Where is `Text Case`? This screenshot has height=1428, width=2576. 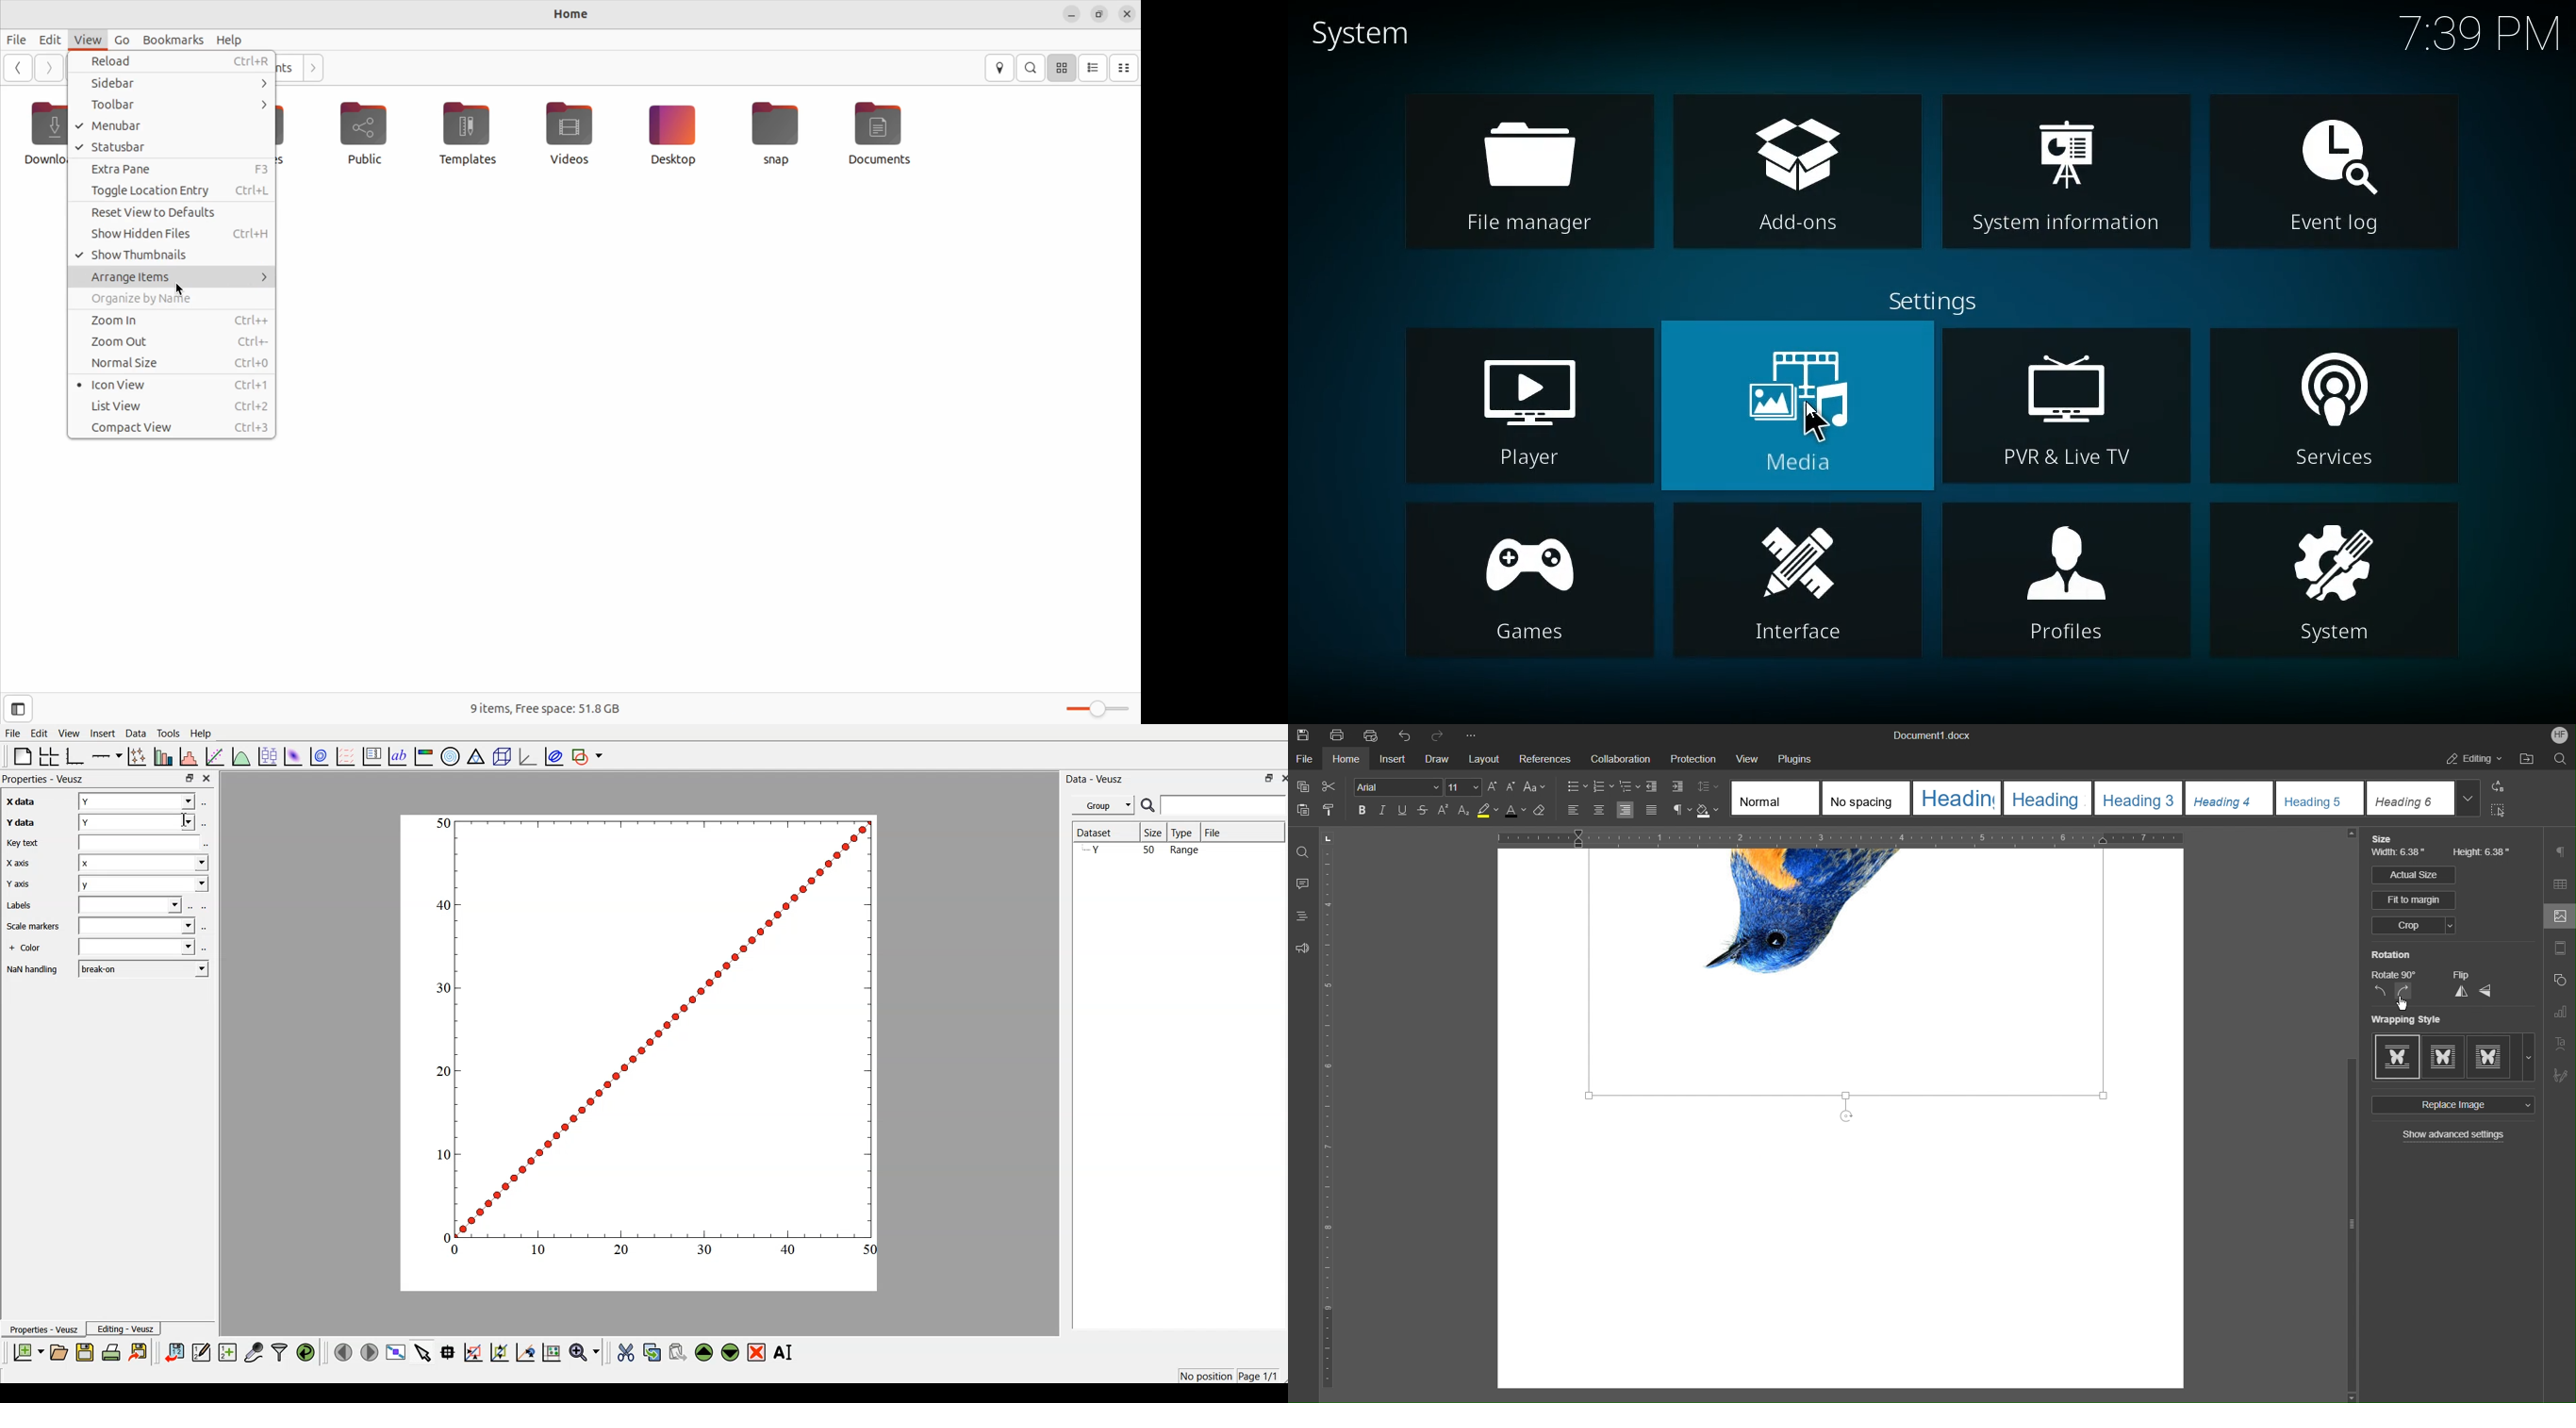
Text Case is located at coordinates (1534, 788).